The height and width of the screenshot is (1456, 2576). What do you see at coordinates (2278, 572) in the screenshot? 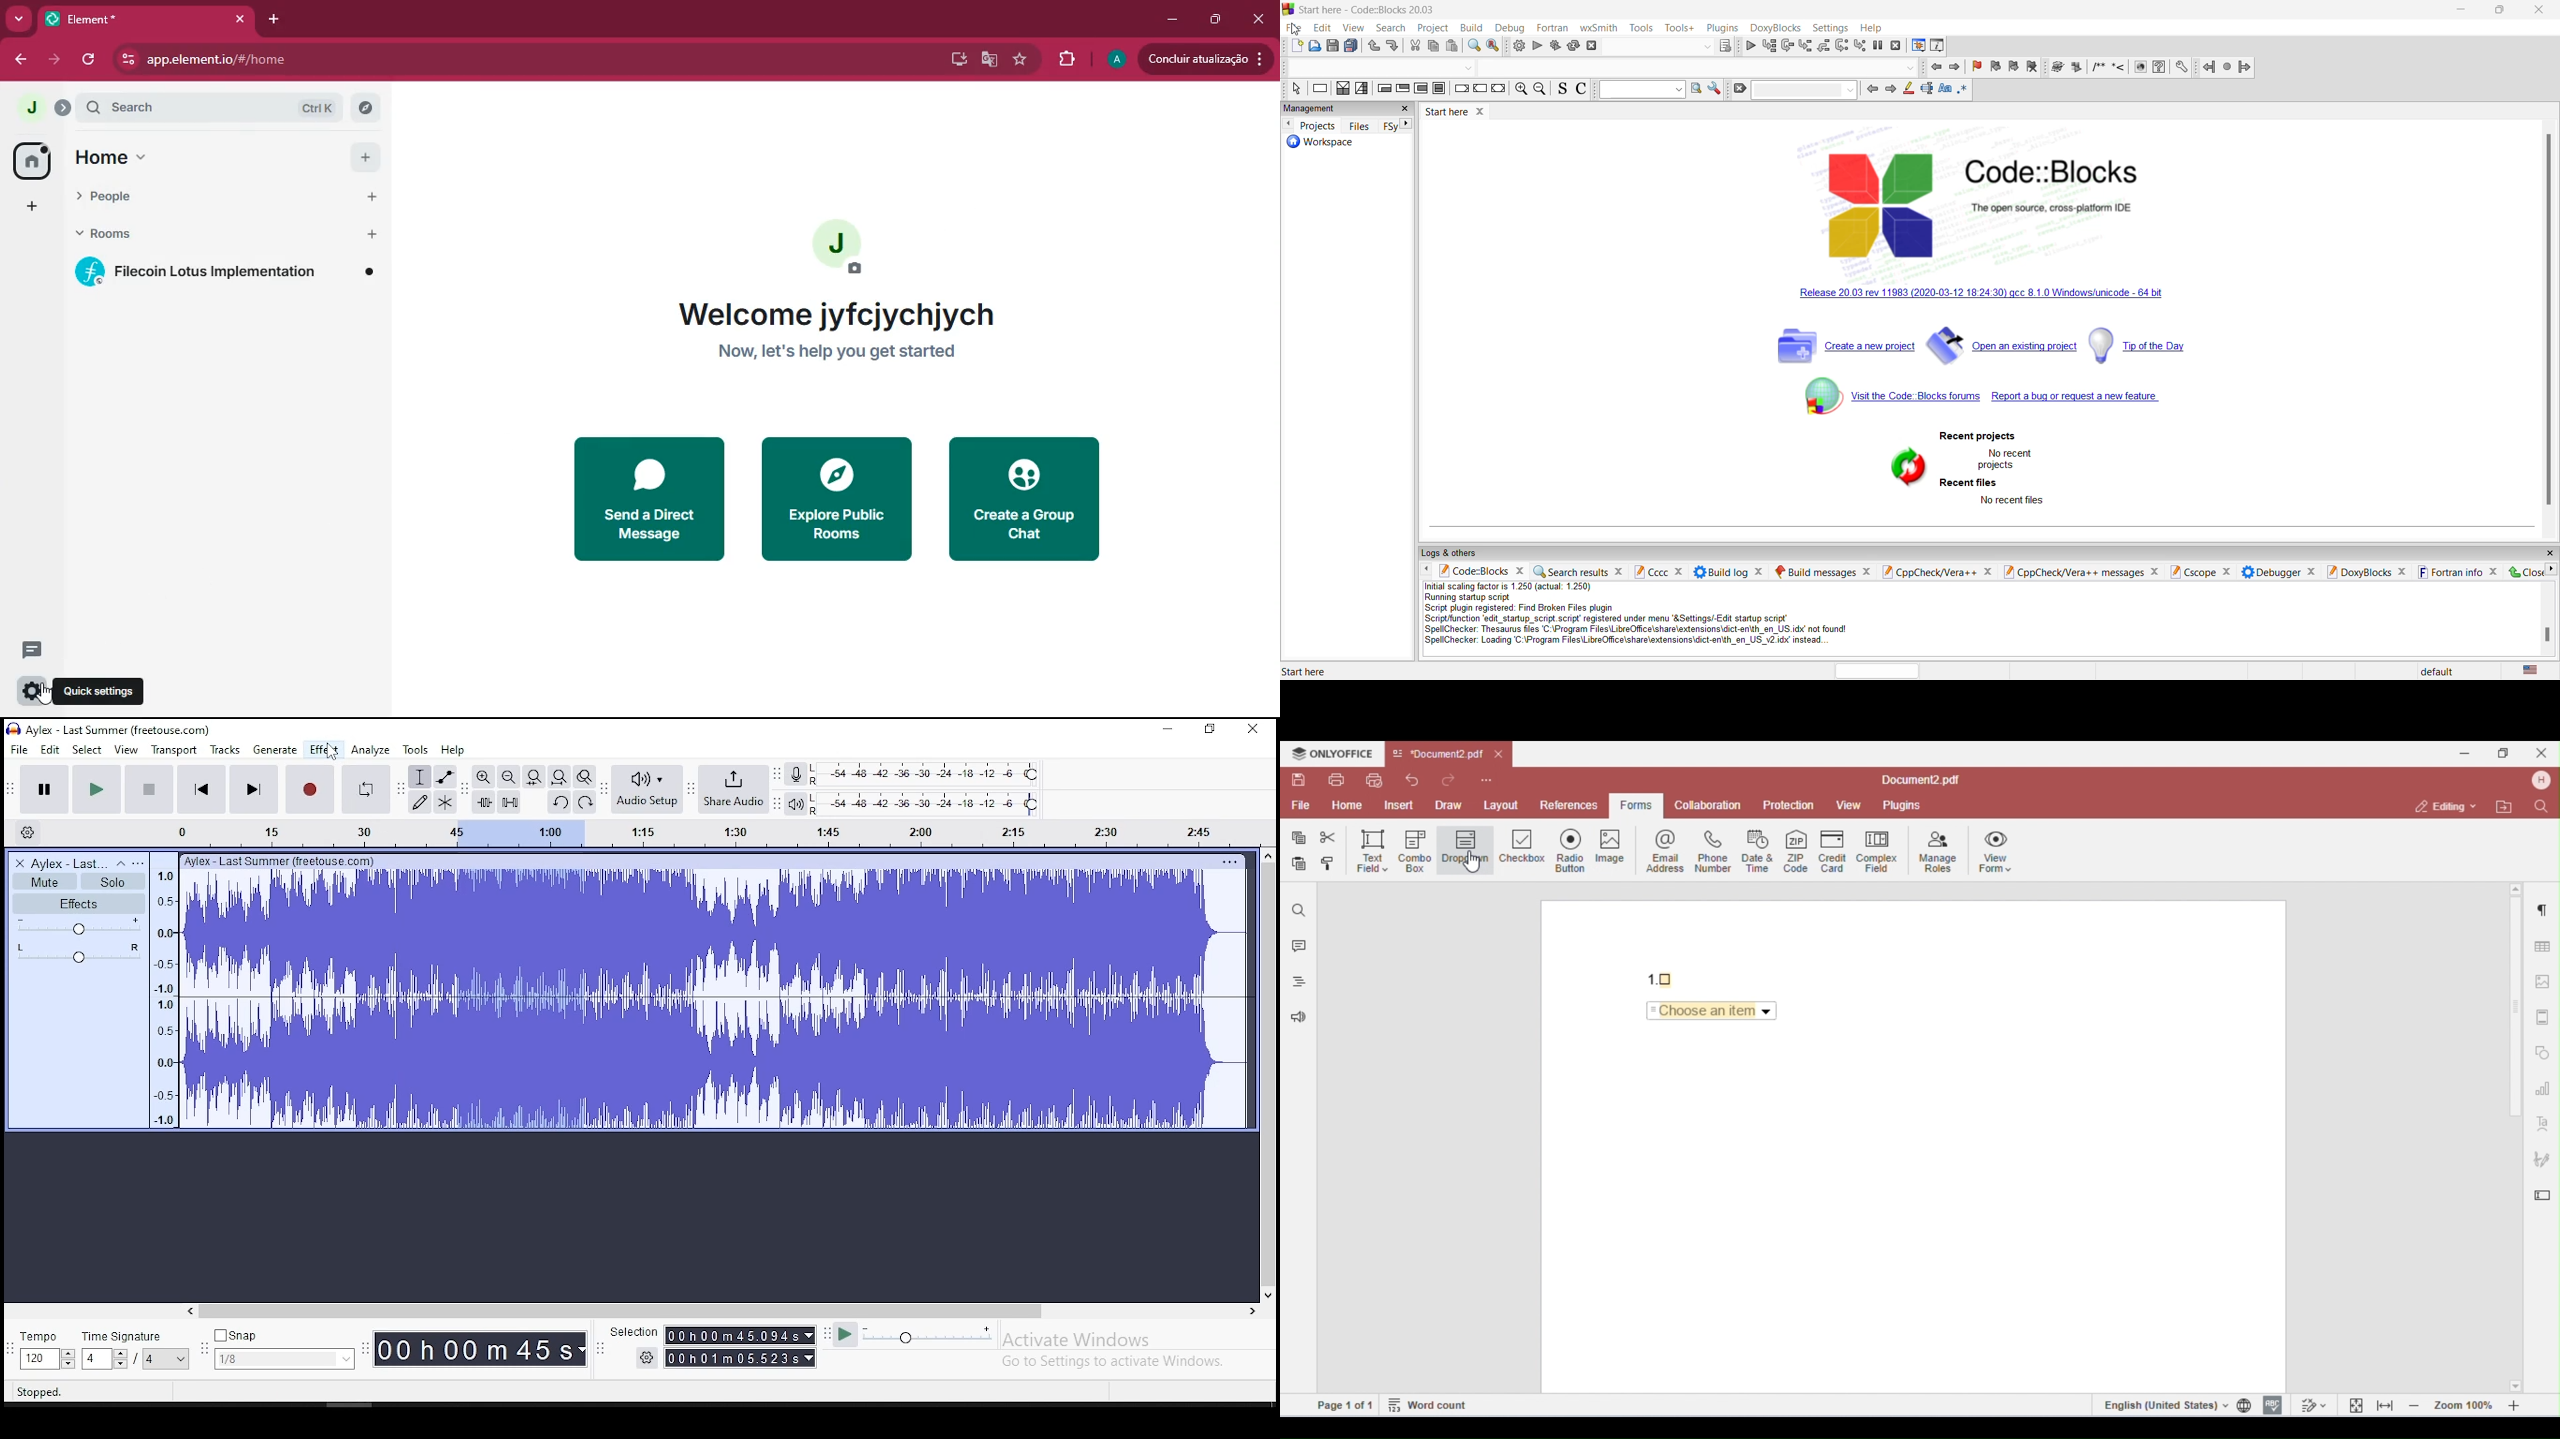
I see `Debugger` at bounding box center [2278, 572].